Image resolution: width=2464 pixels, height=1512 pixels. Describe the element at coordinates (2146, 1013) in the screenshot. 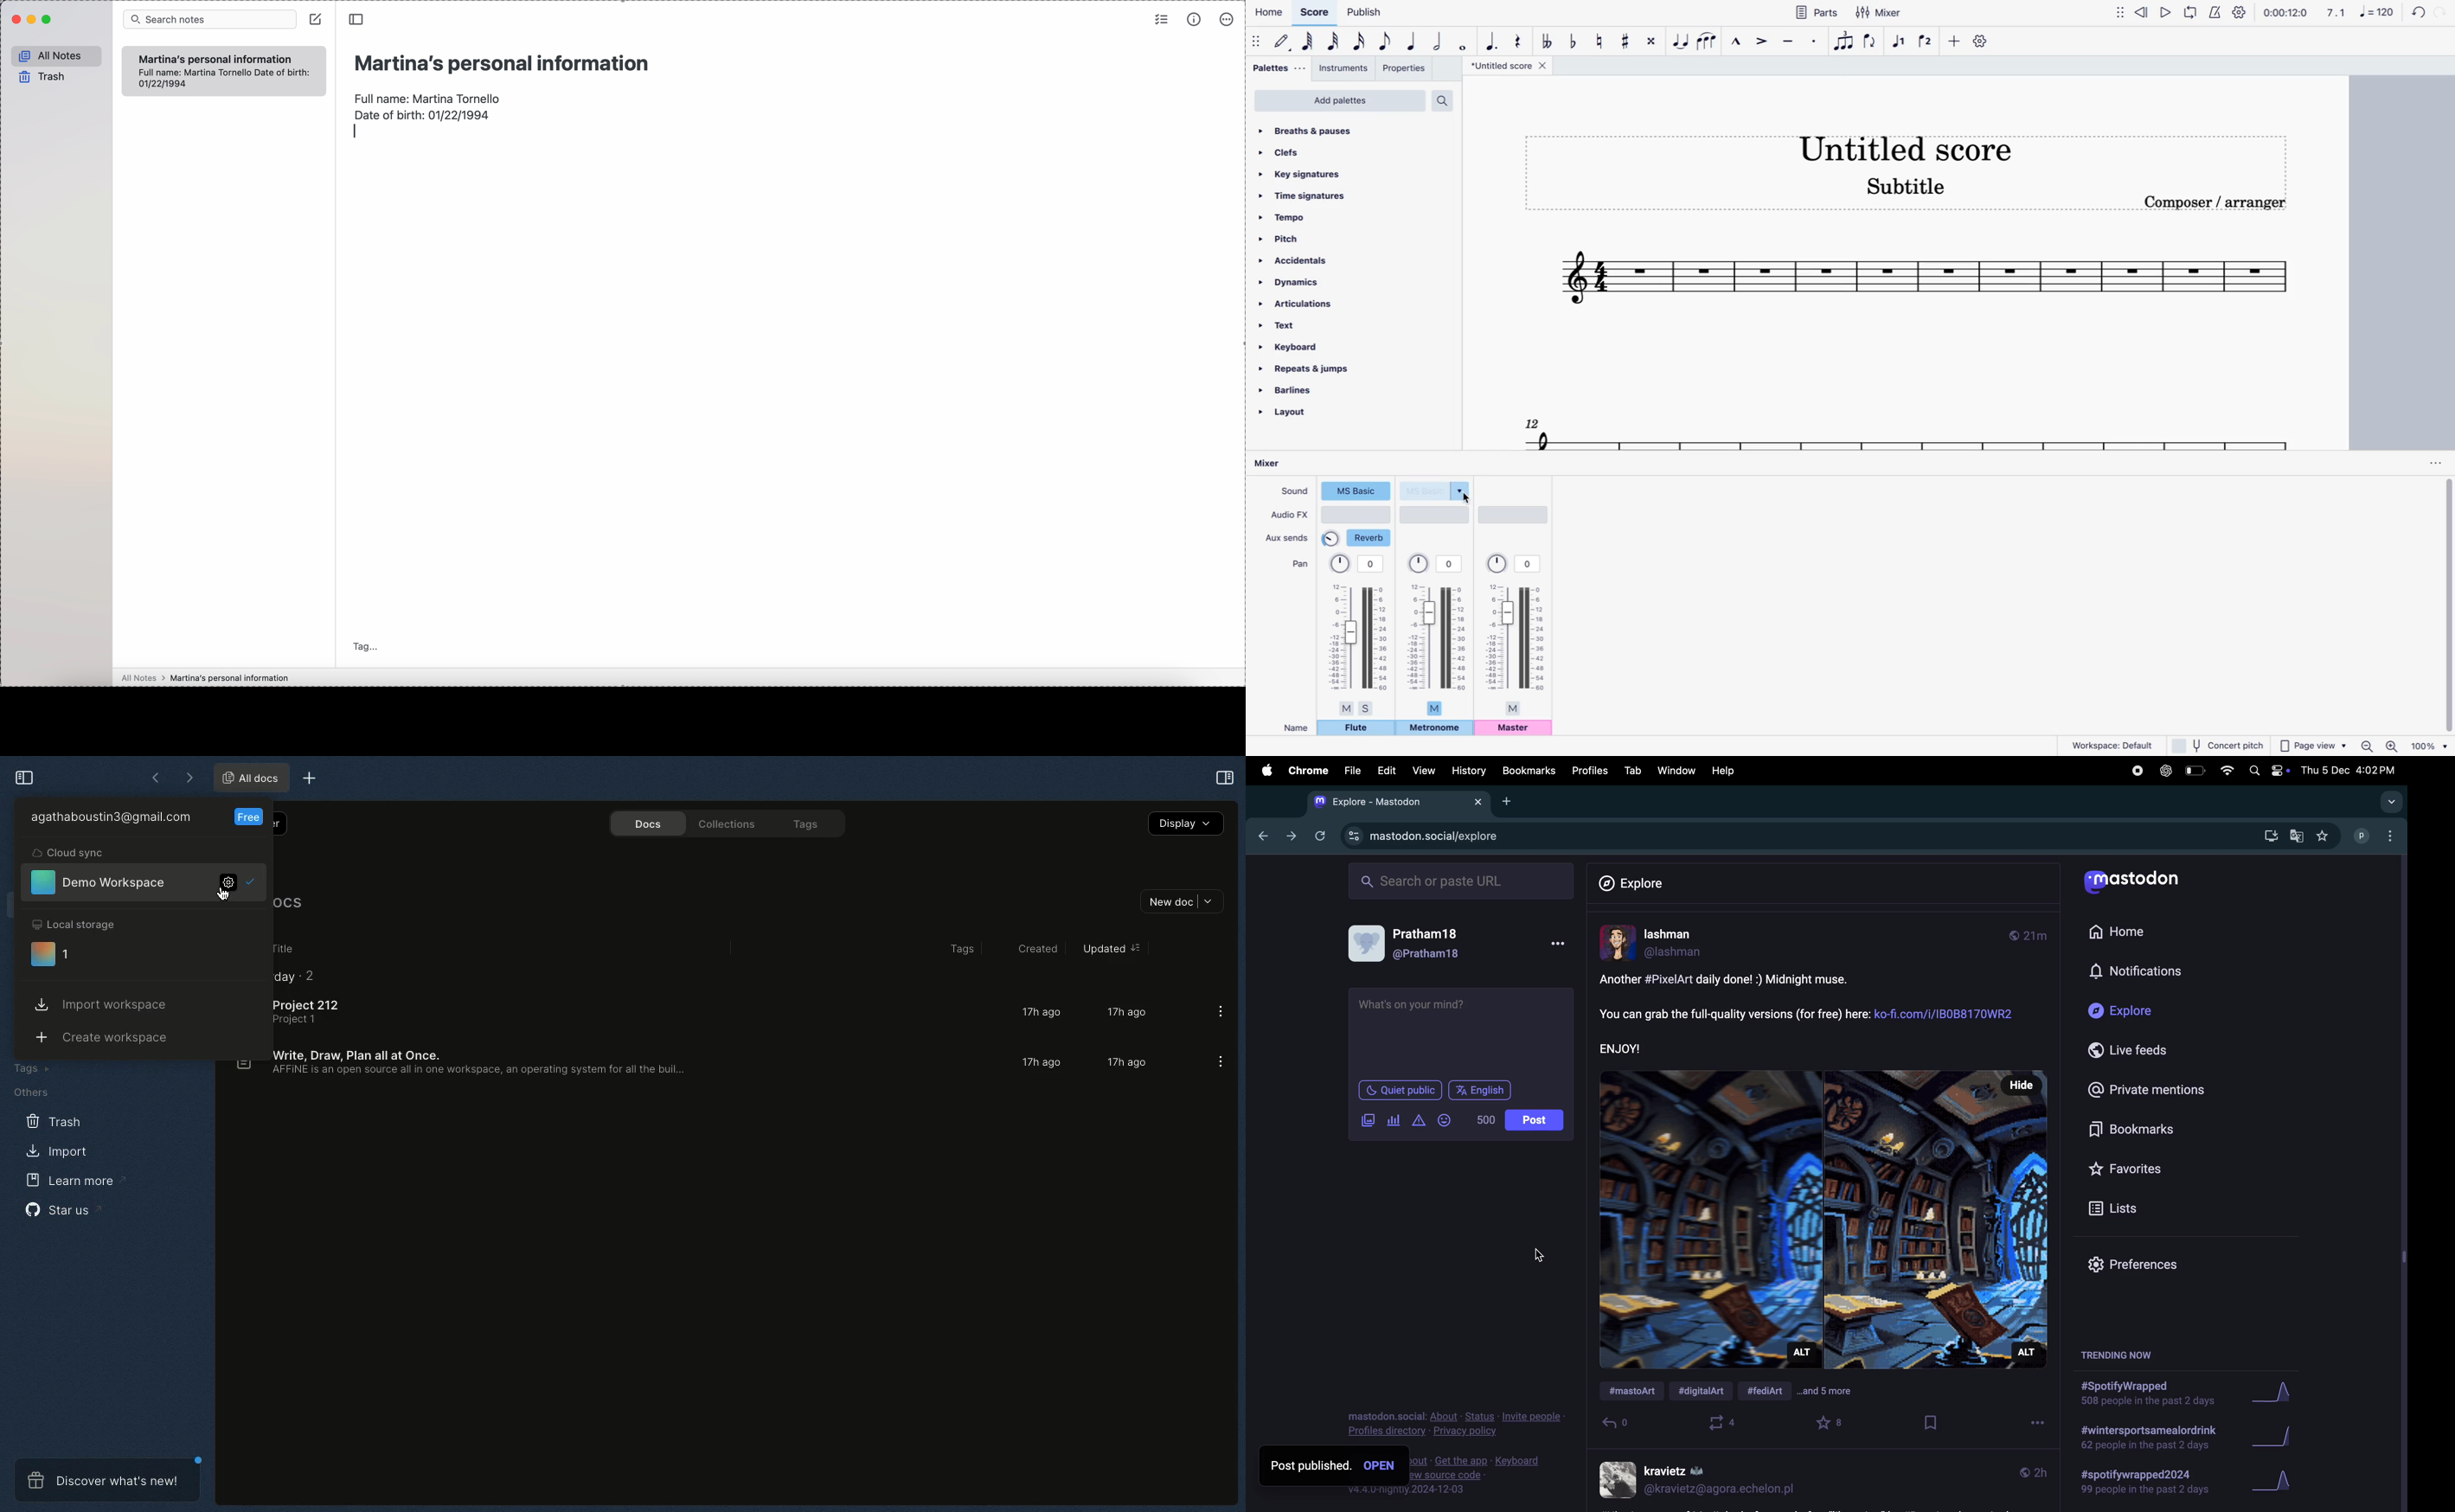

I see `Explore` at that location.